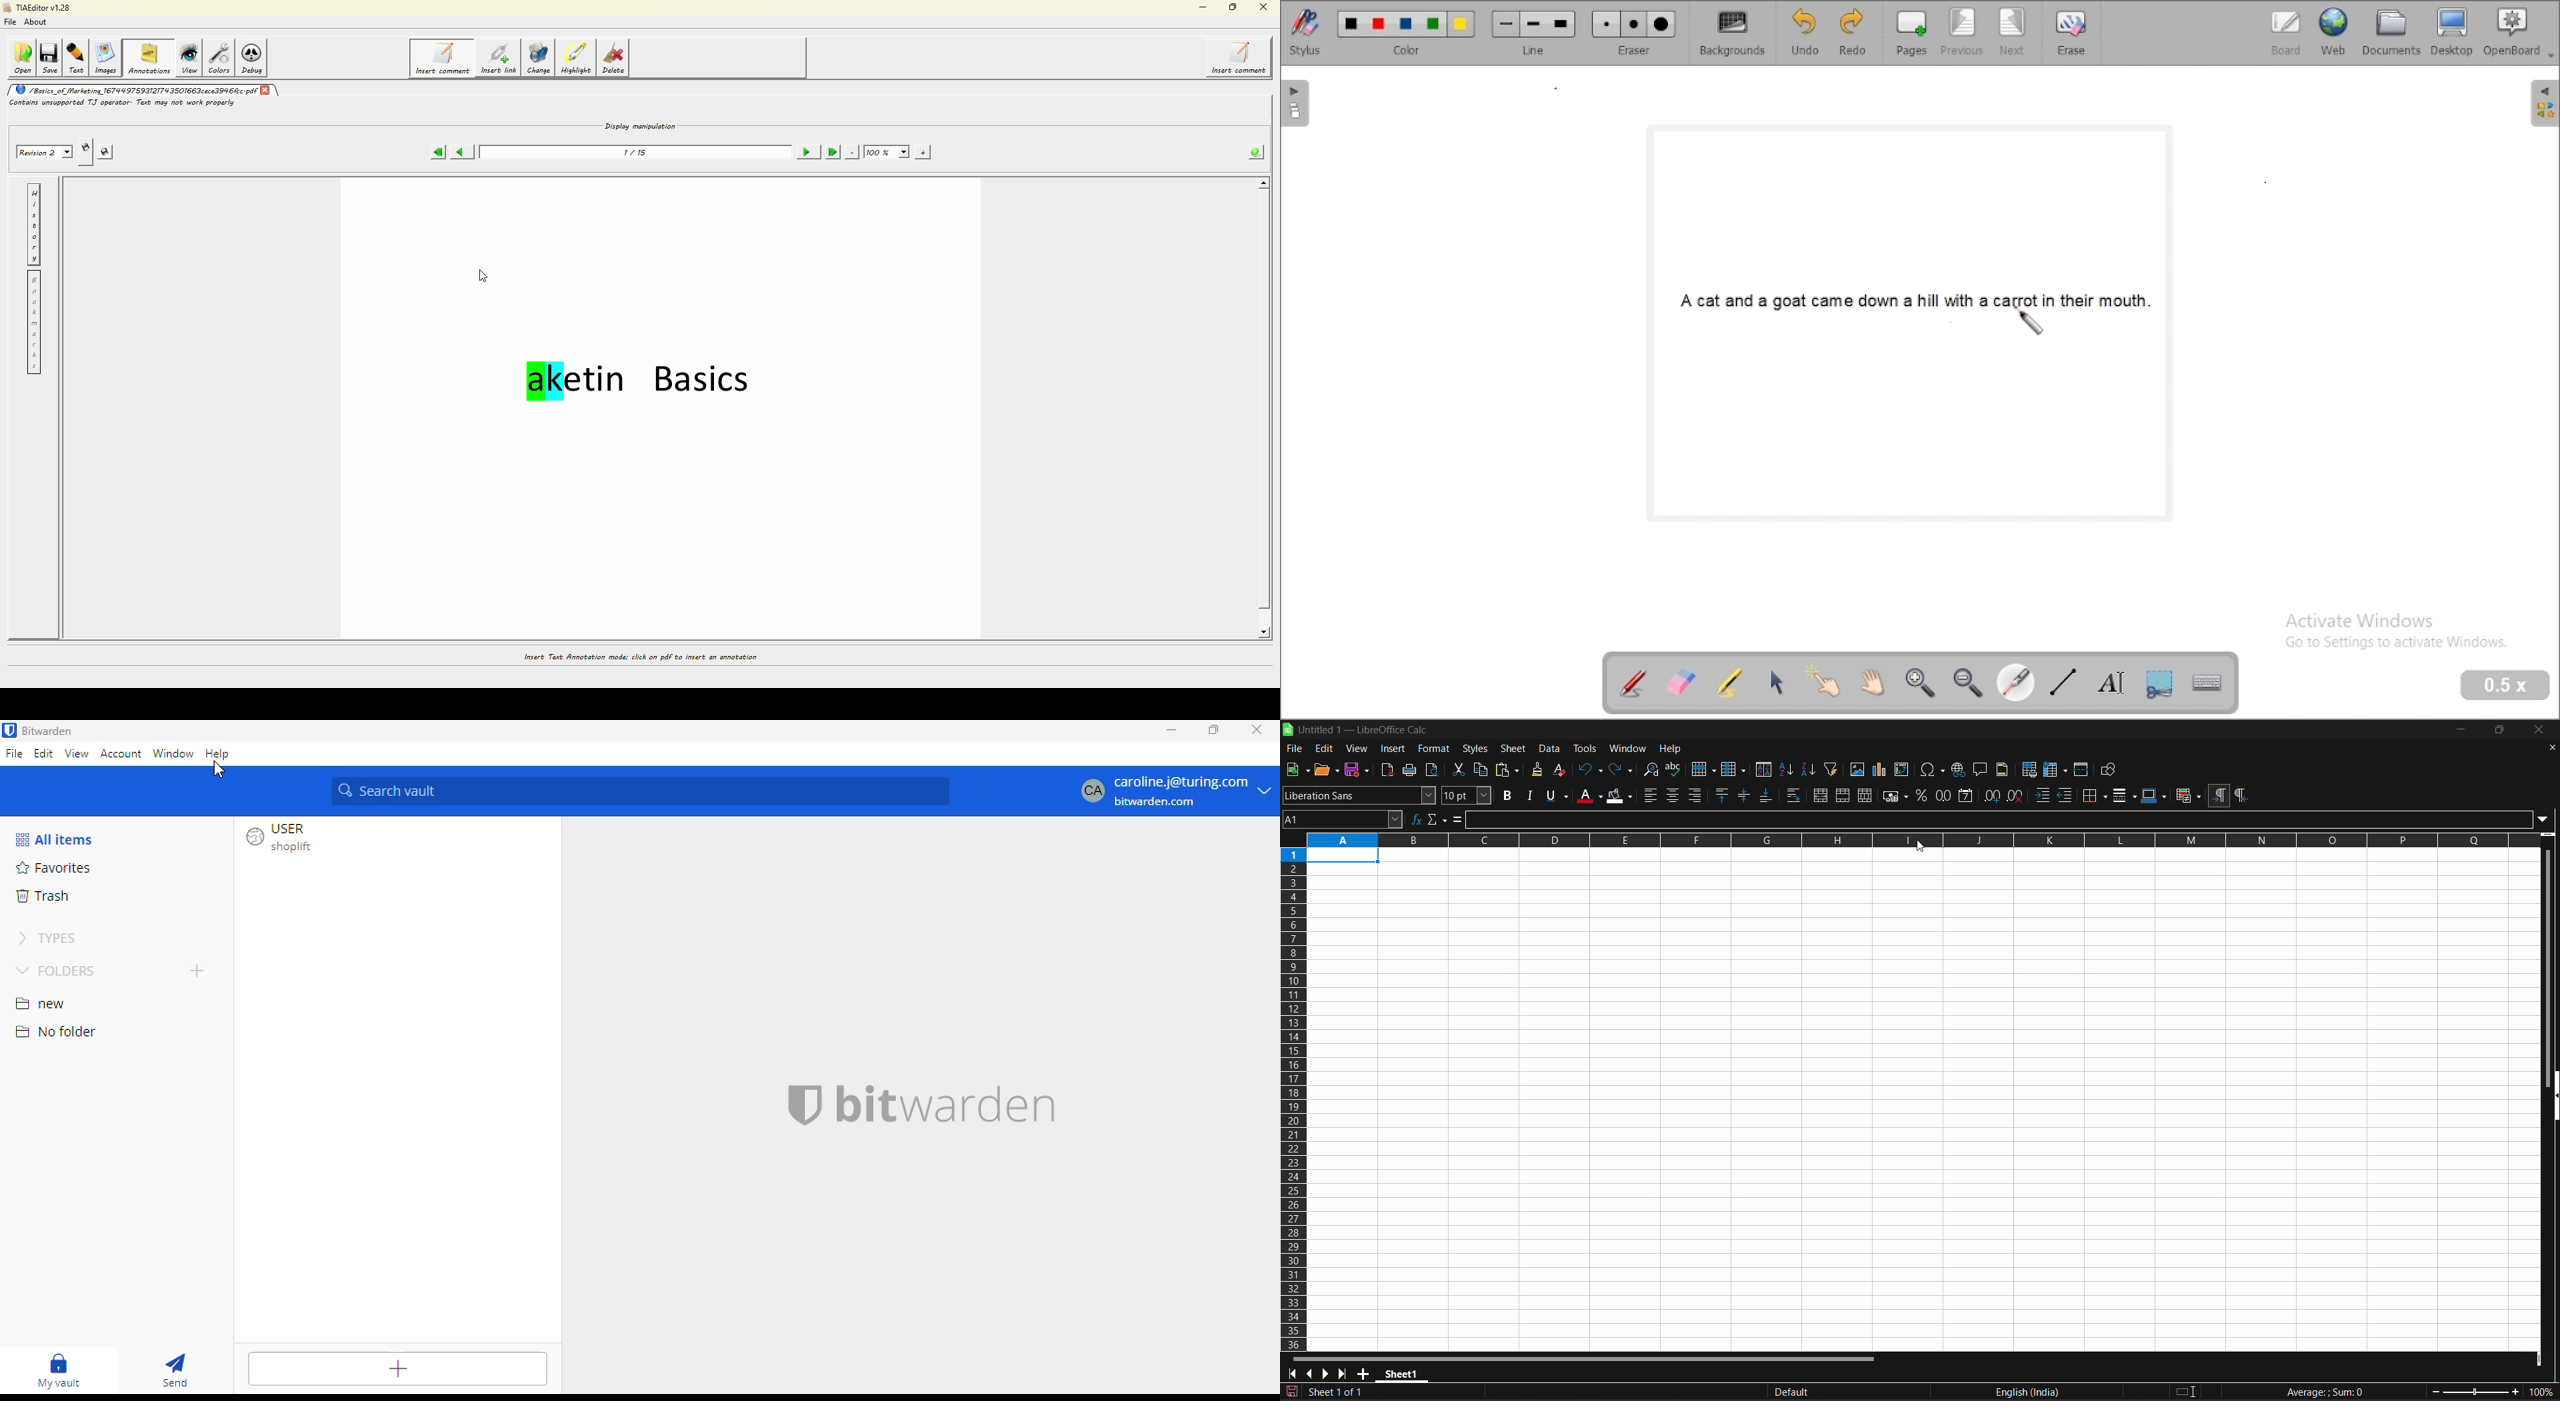 The height and width of the screenshot is (1428, 2576). Describe the element at coordinates (174, 1371) in the screenshot. I see `send` at that location.